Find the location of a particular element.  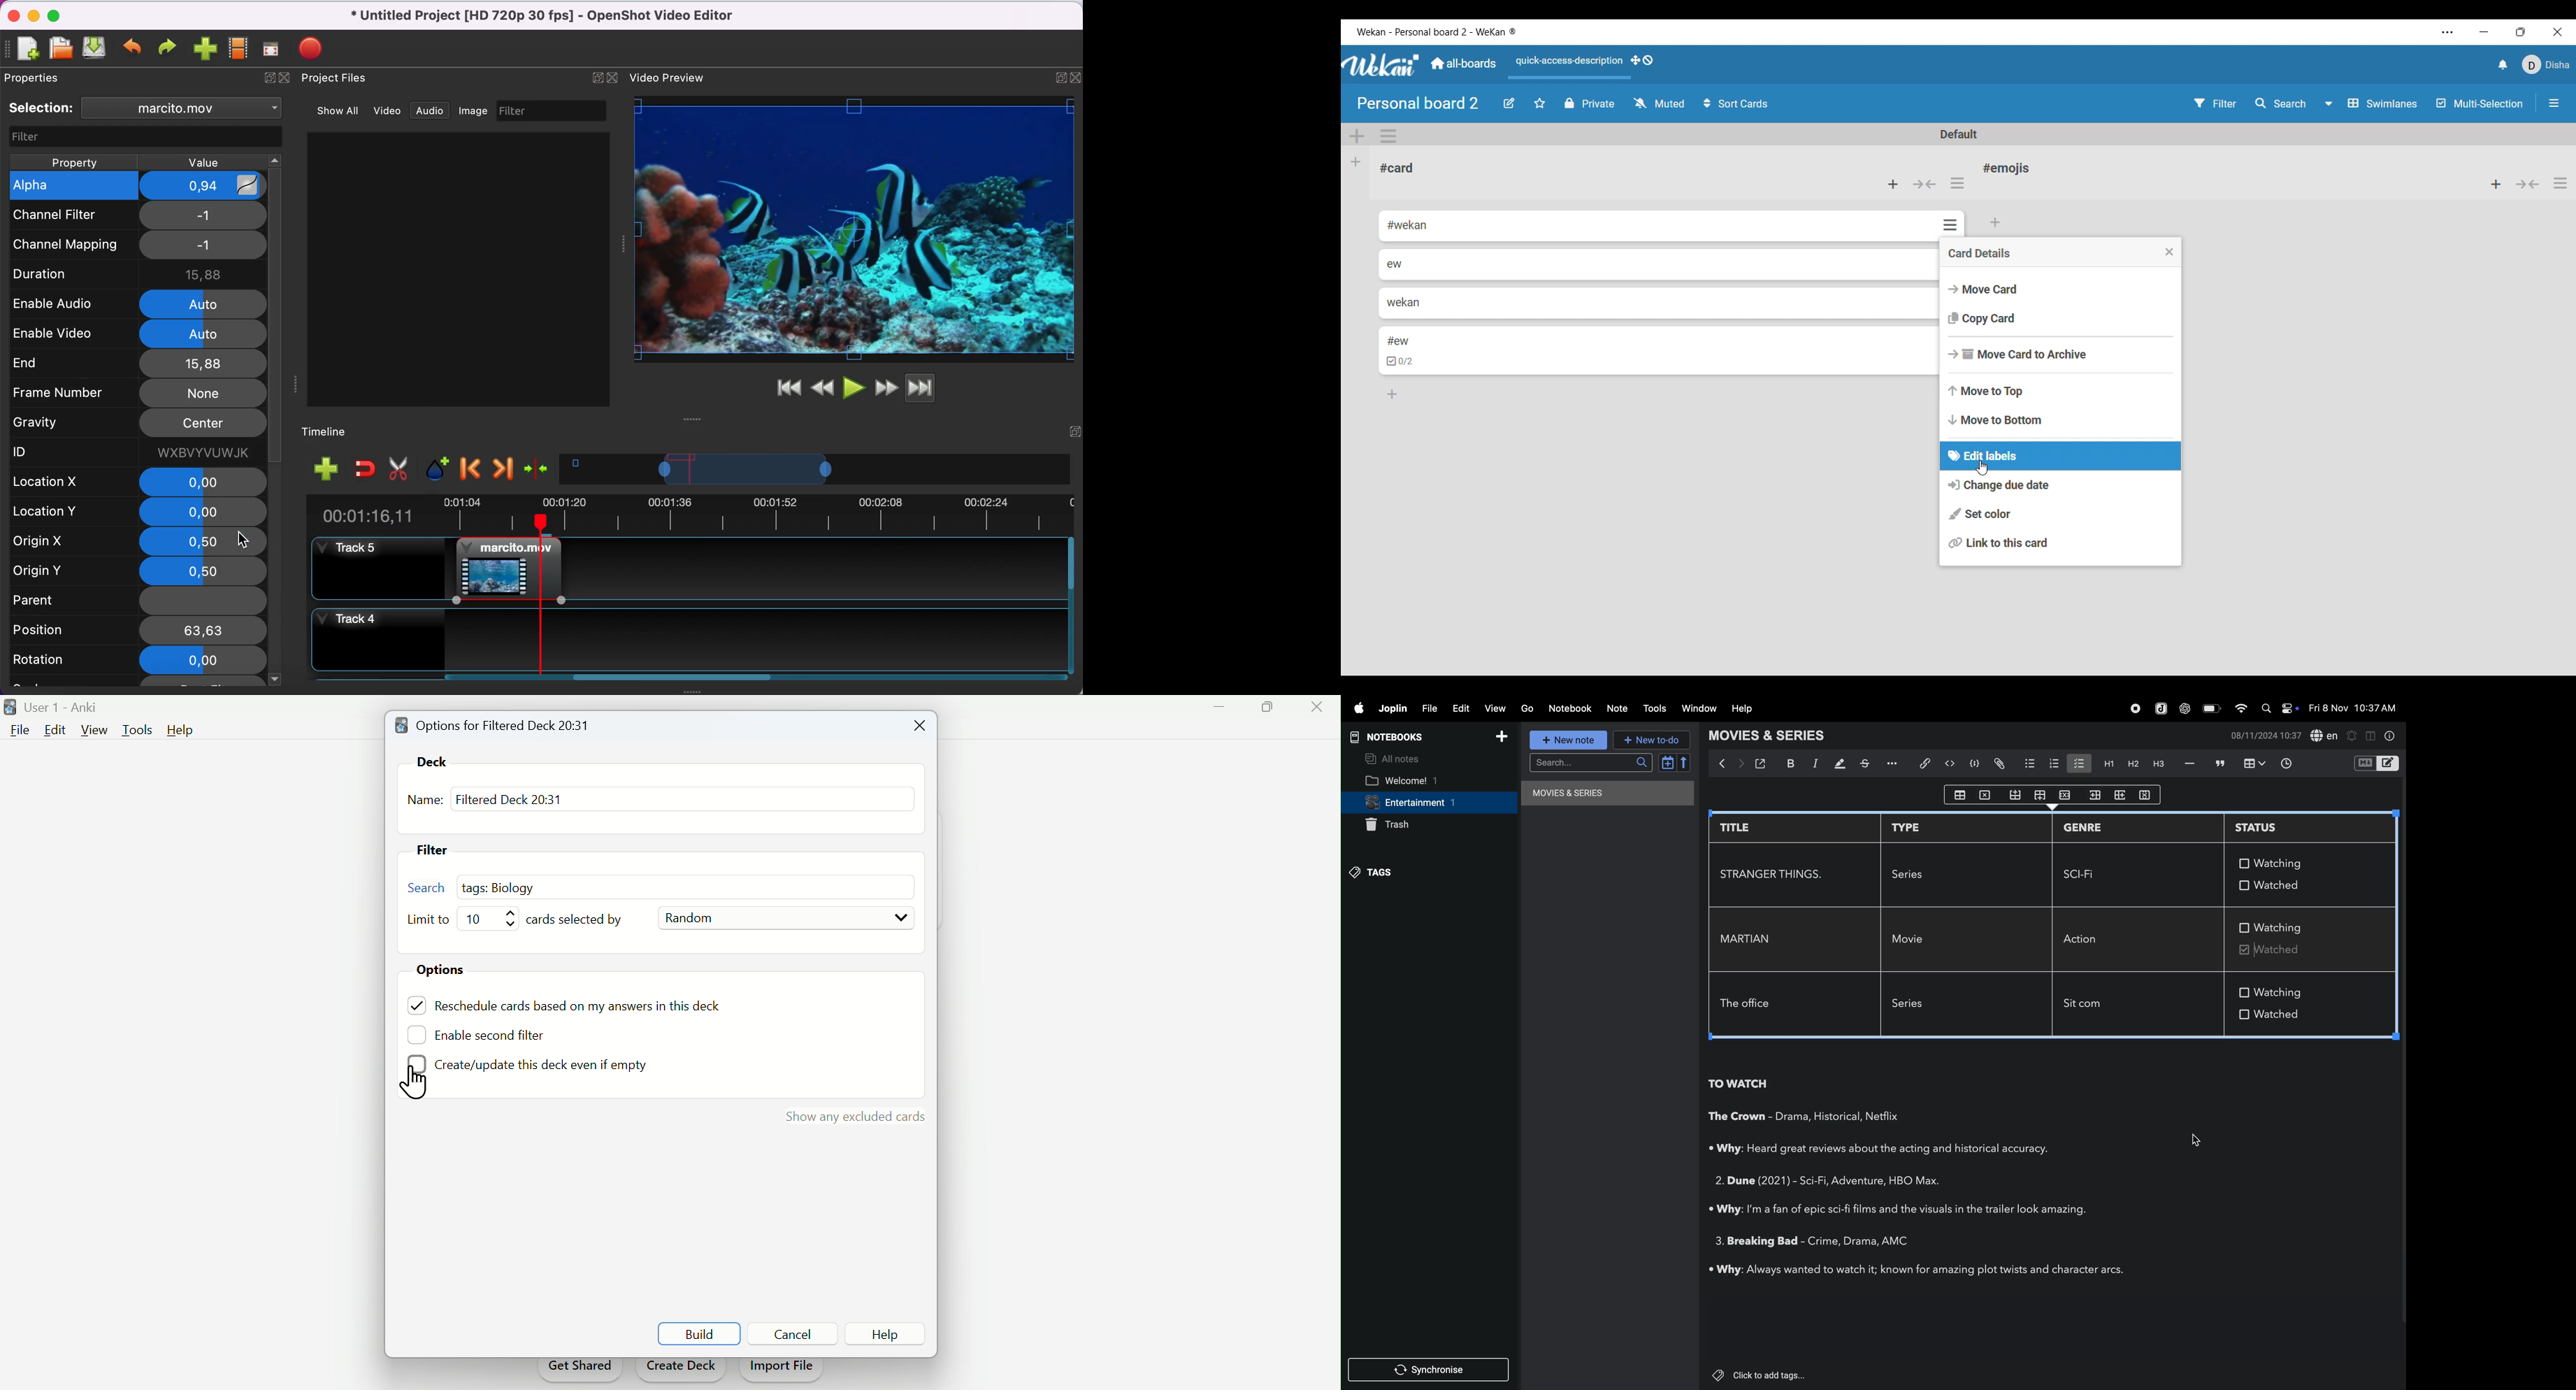

spell check is located at coordinates (2326, 735).